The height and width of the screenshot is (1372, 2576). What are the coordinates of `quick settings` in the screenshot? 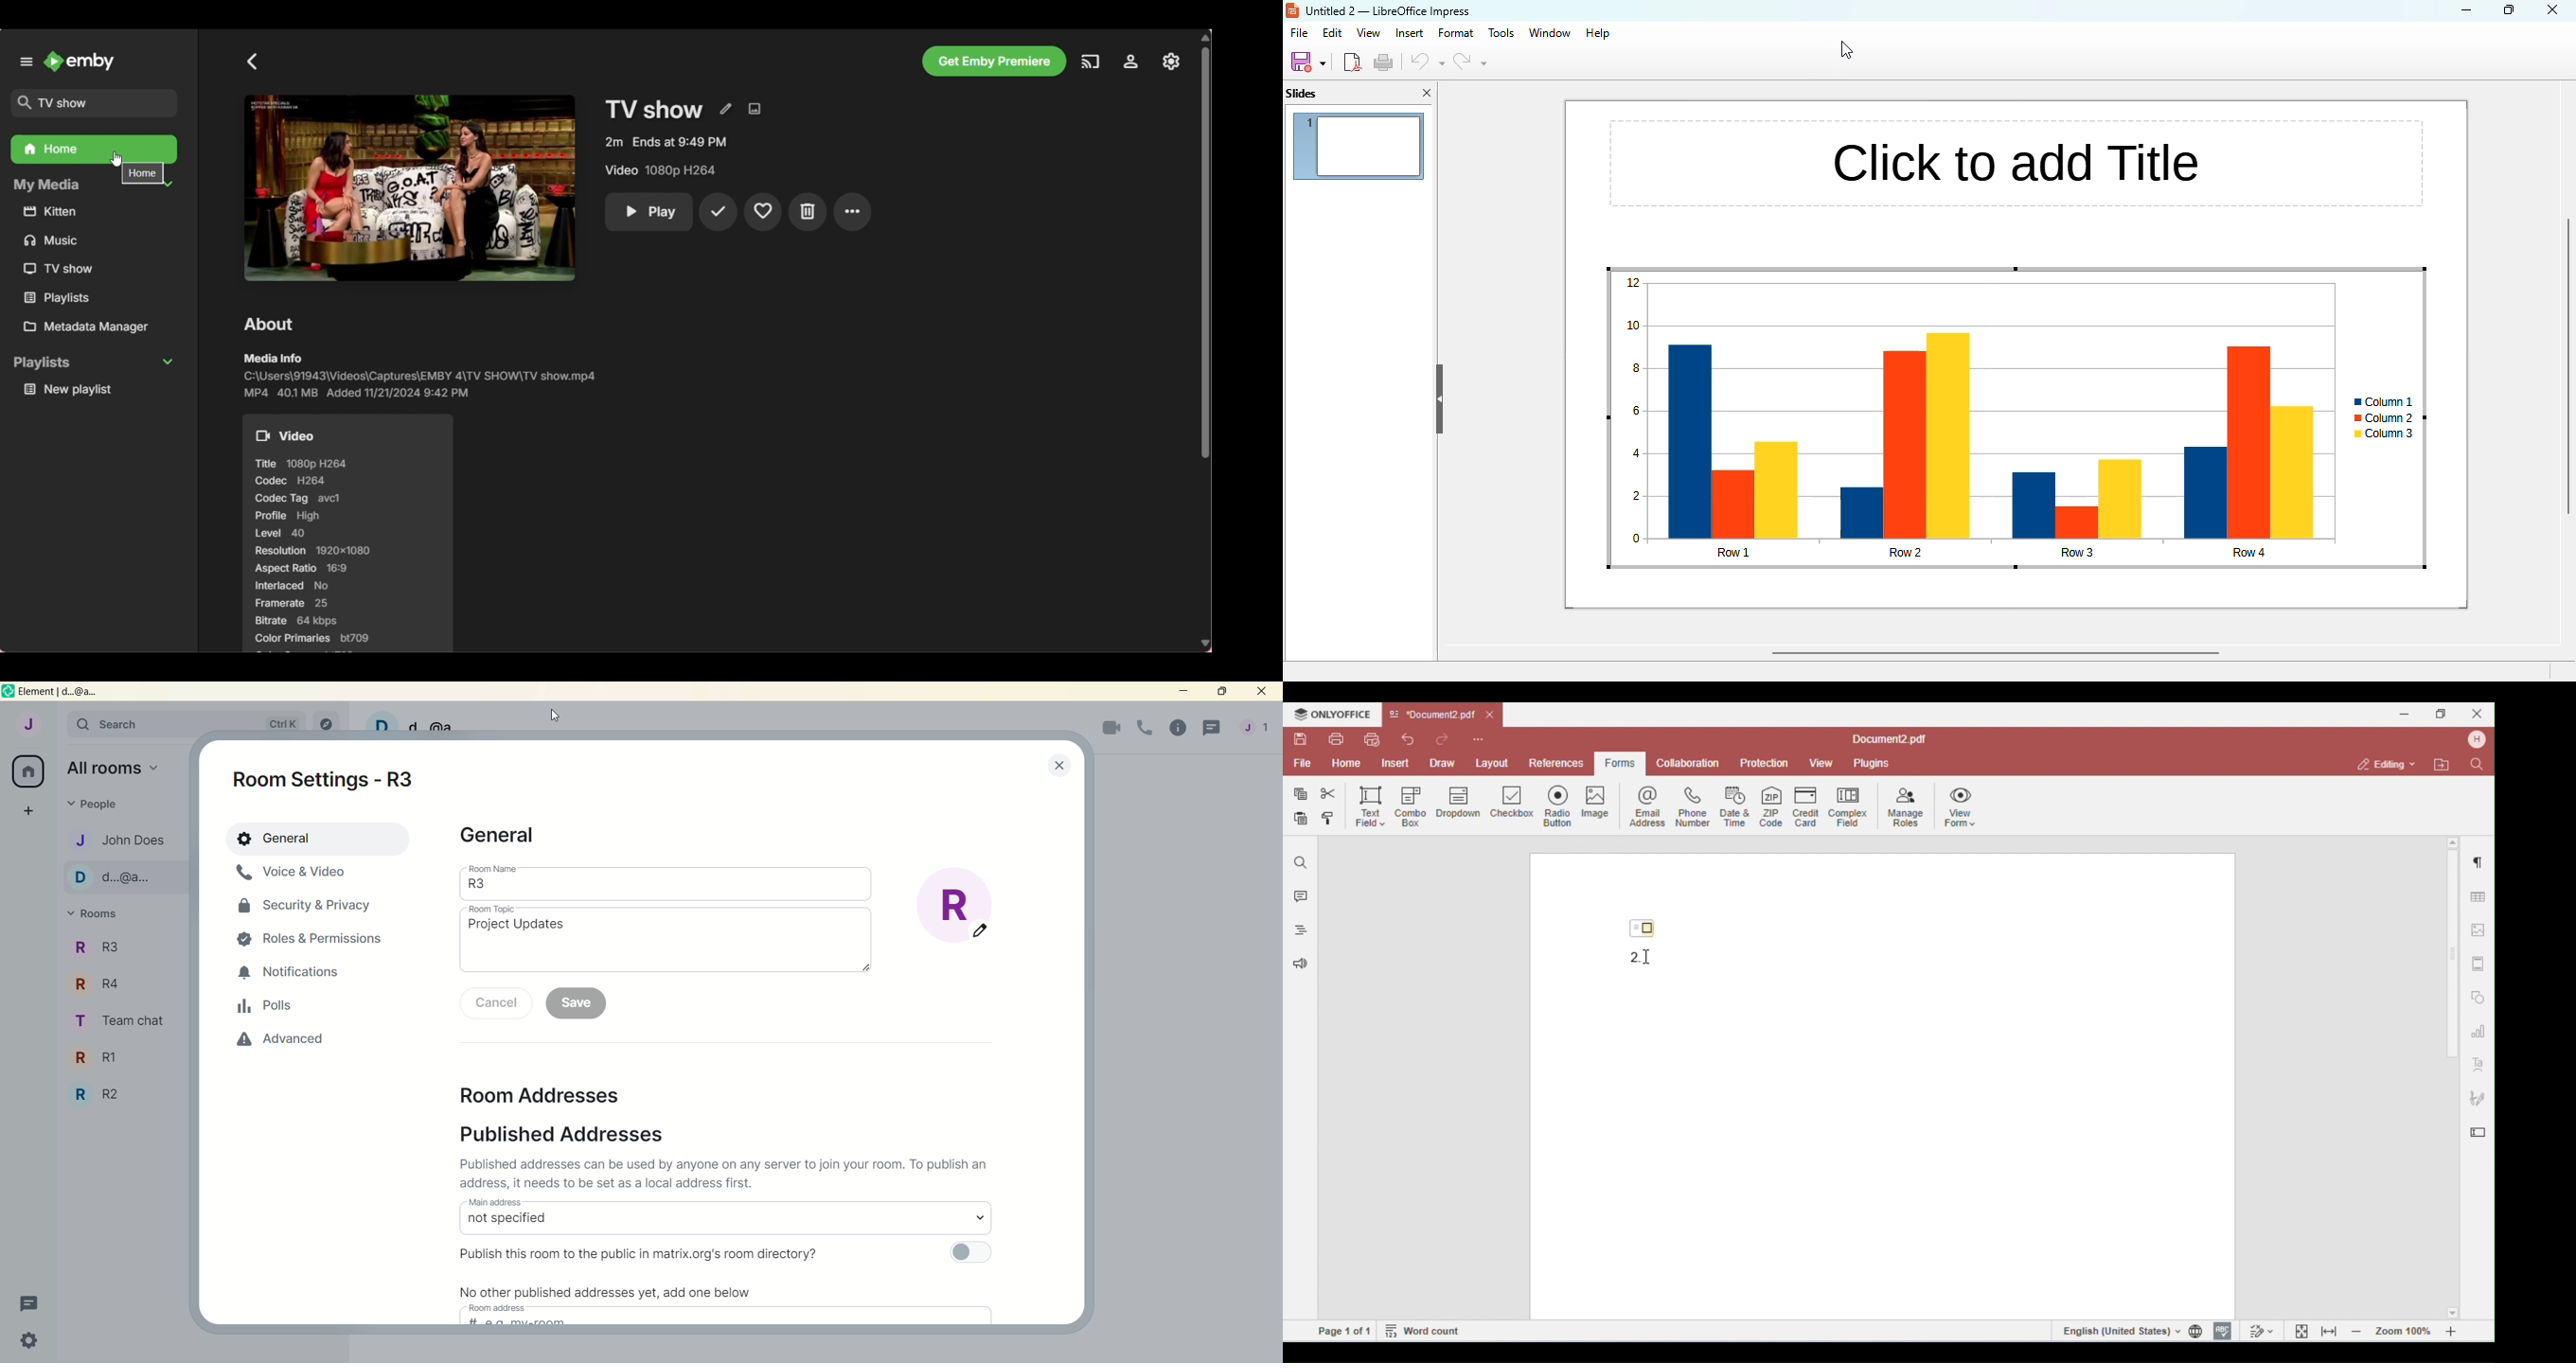 It's located at (33, 1342).